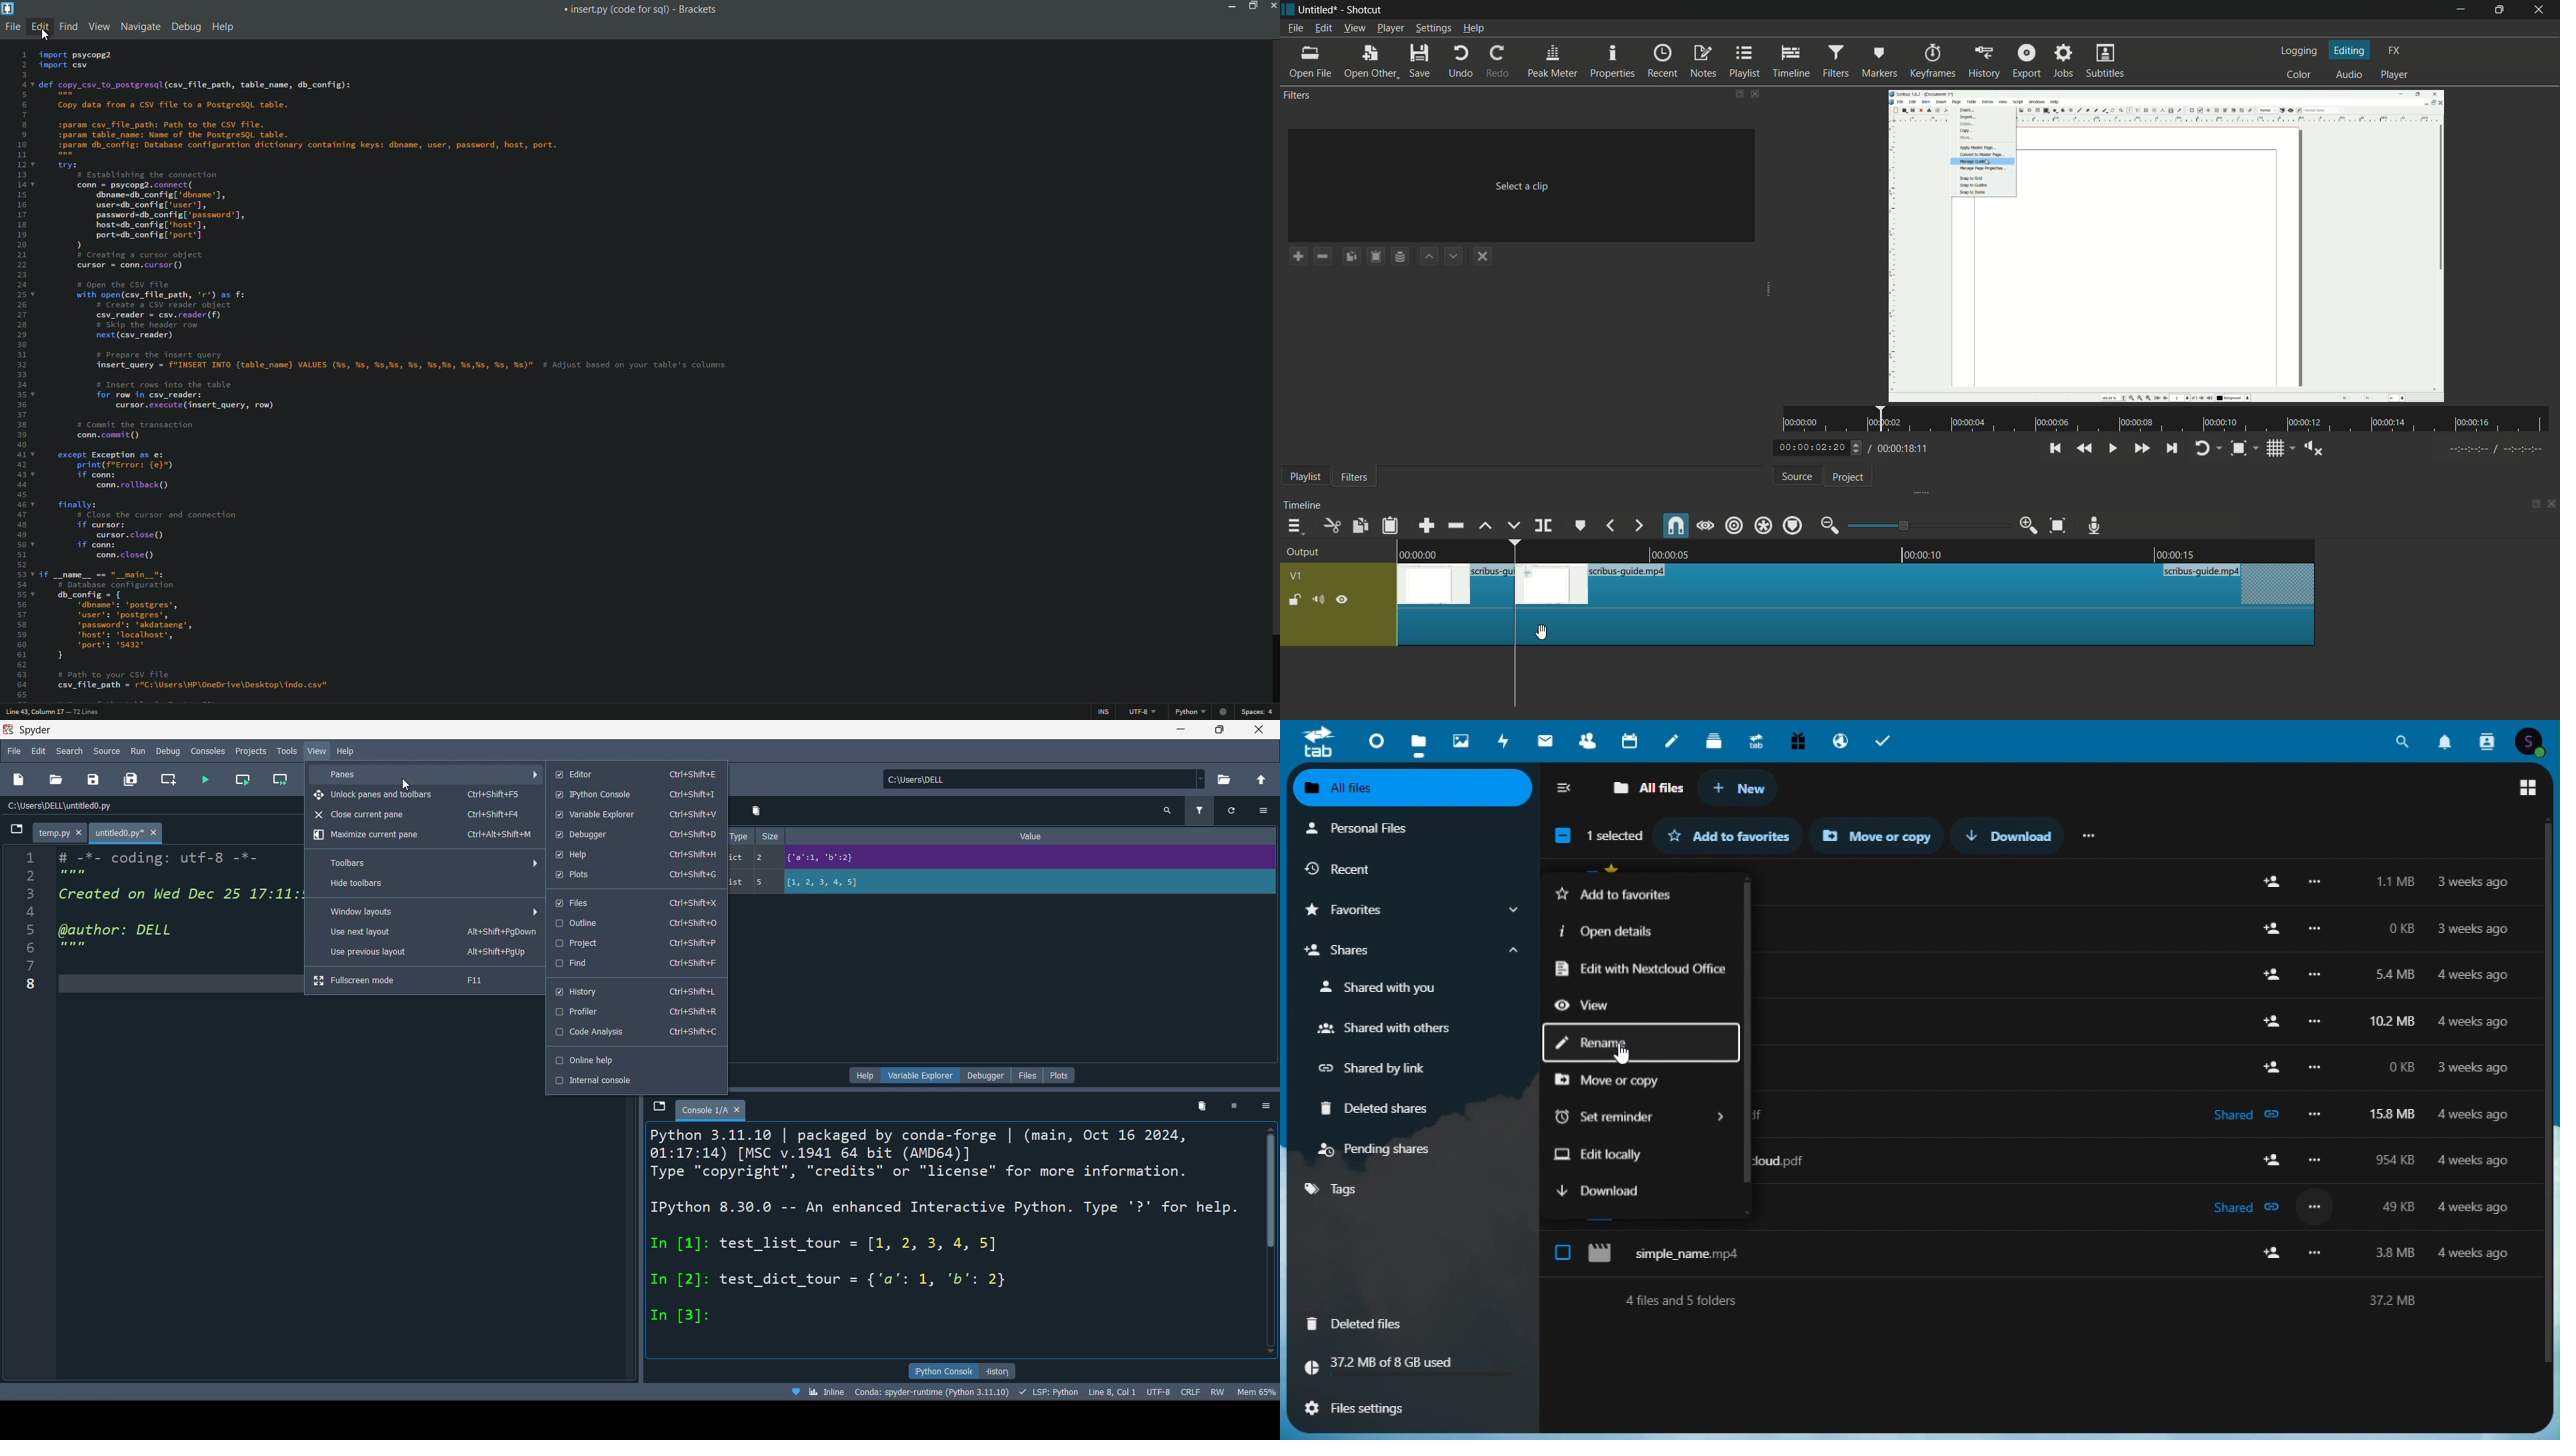  What do you see at coordinates (1231, 5) in the screenshot?
I see `minimize` at bounding box center [1231, 5].